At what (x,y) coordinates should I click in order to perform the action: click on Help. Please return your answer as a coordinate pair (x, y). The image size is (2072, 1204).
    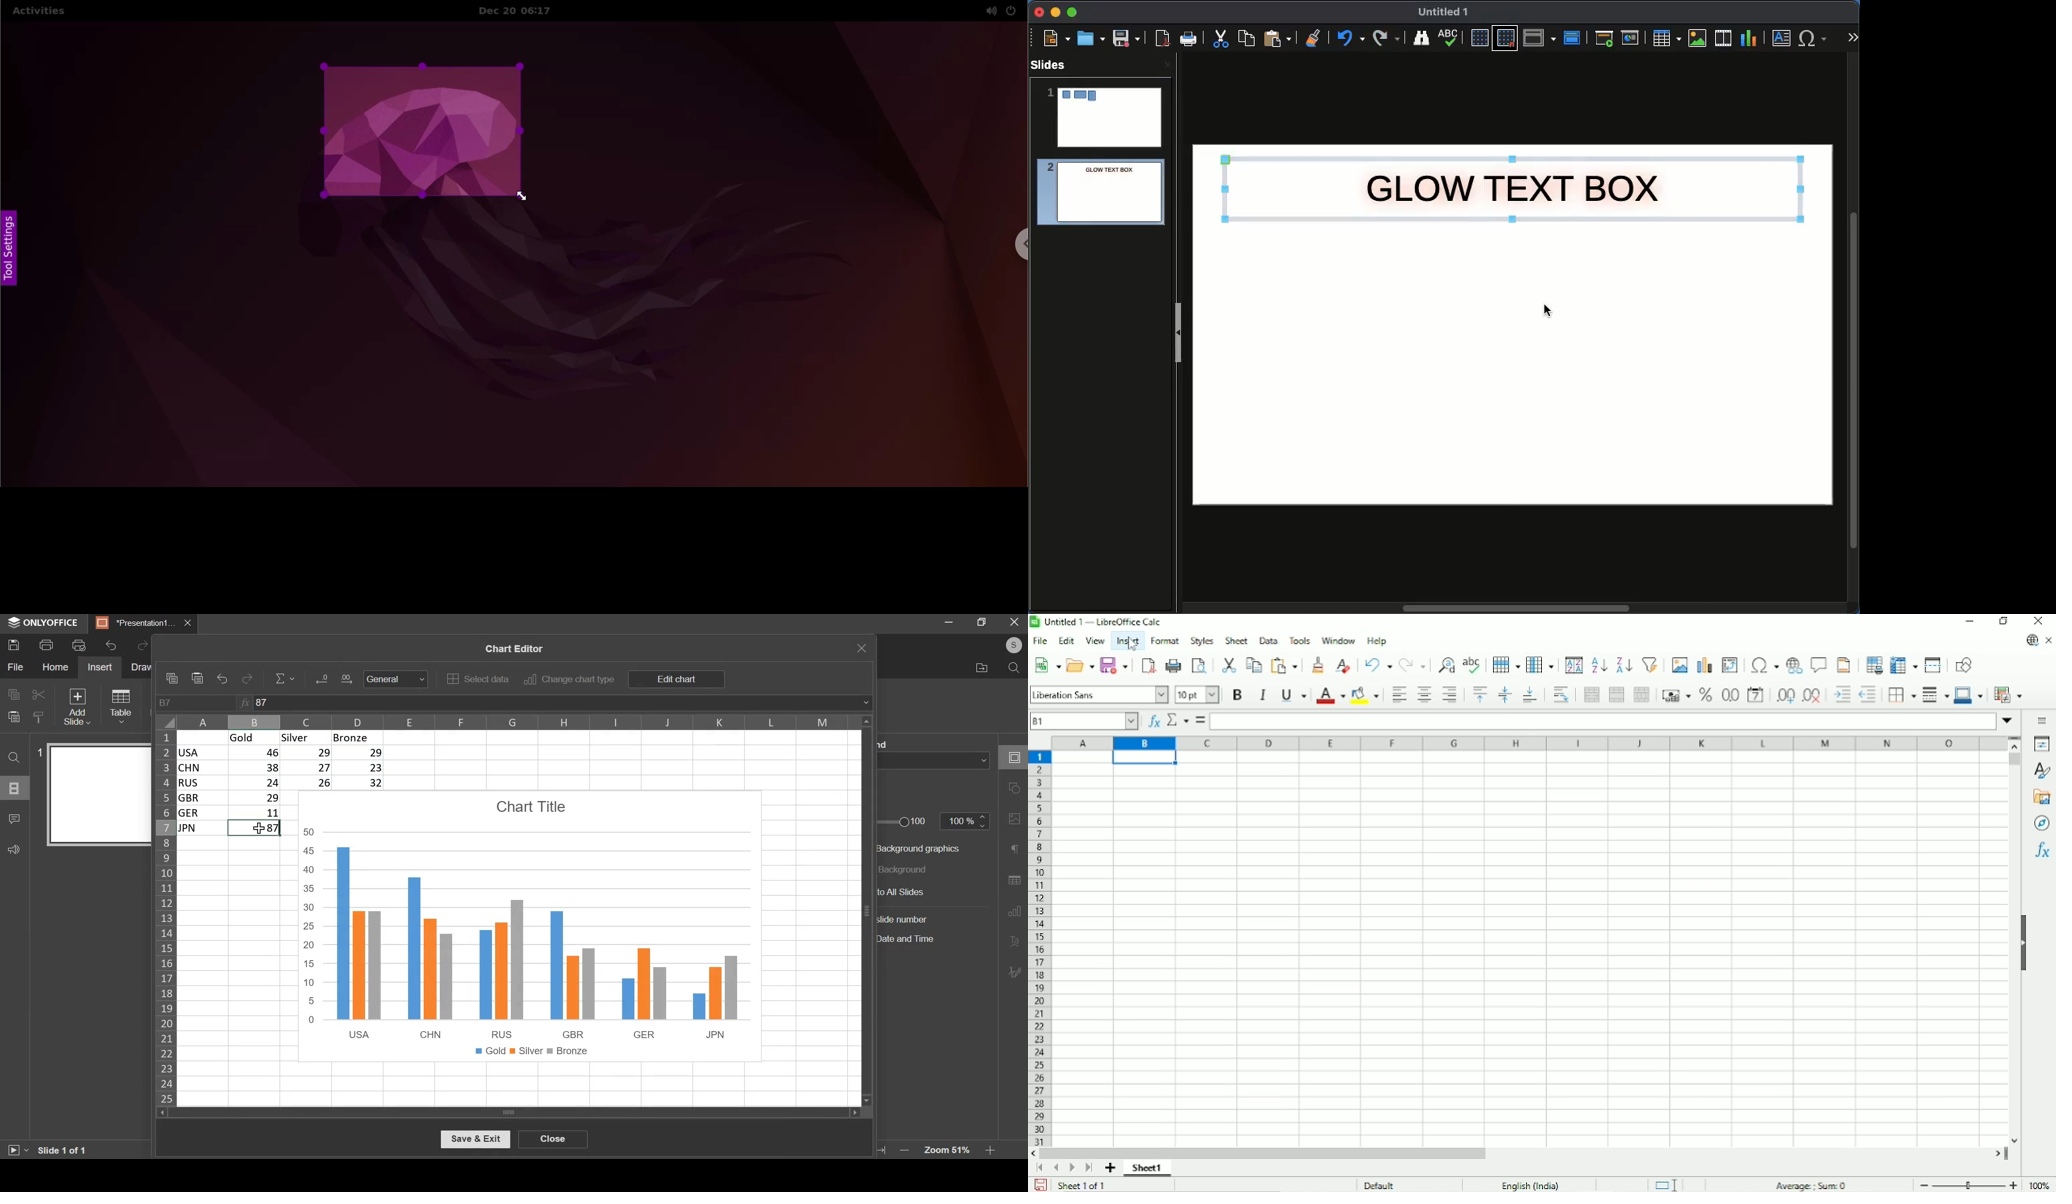
    Looking at the image, I should click on (1376, 641).